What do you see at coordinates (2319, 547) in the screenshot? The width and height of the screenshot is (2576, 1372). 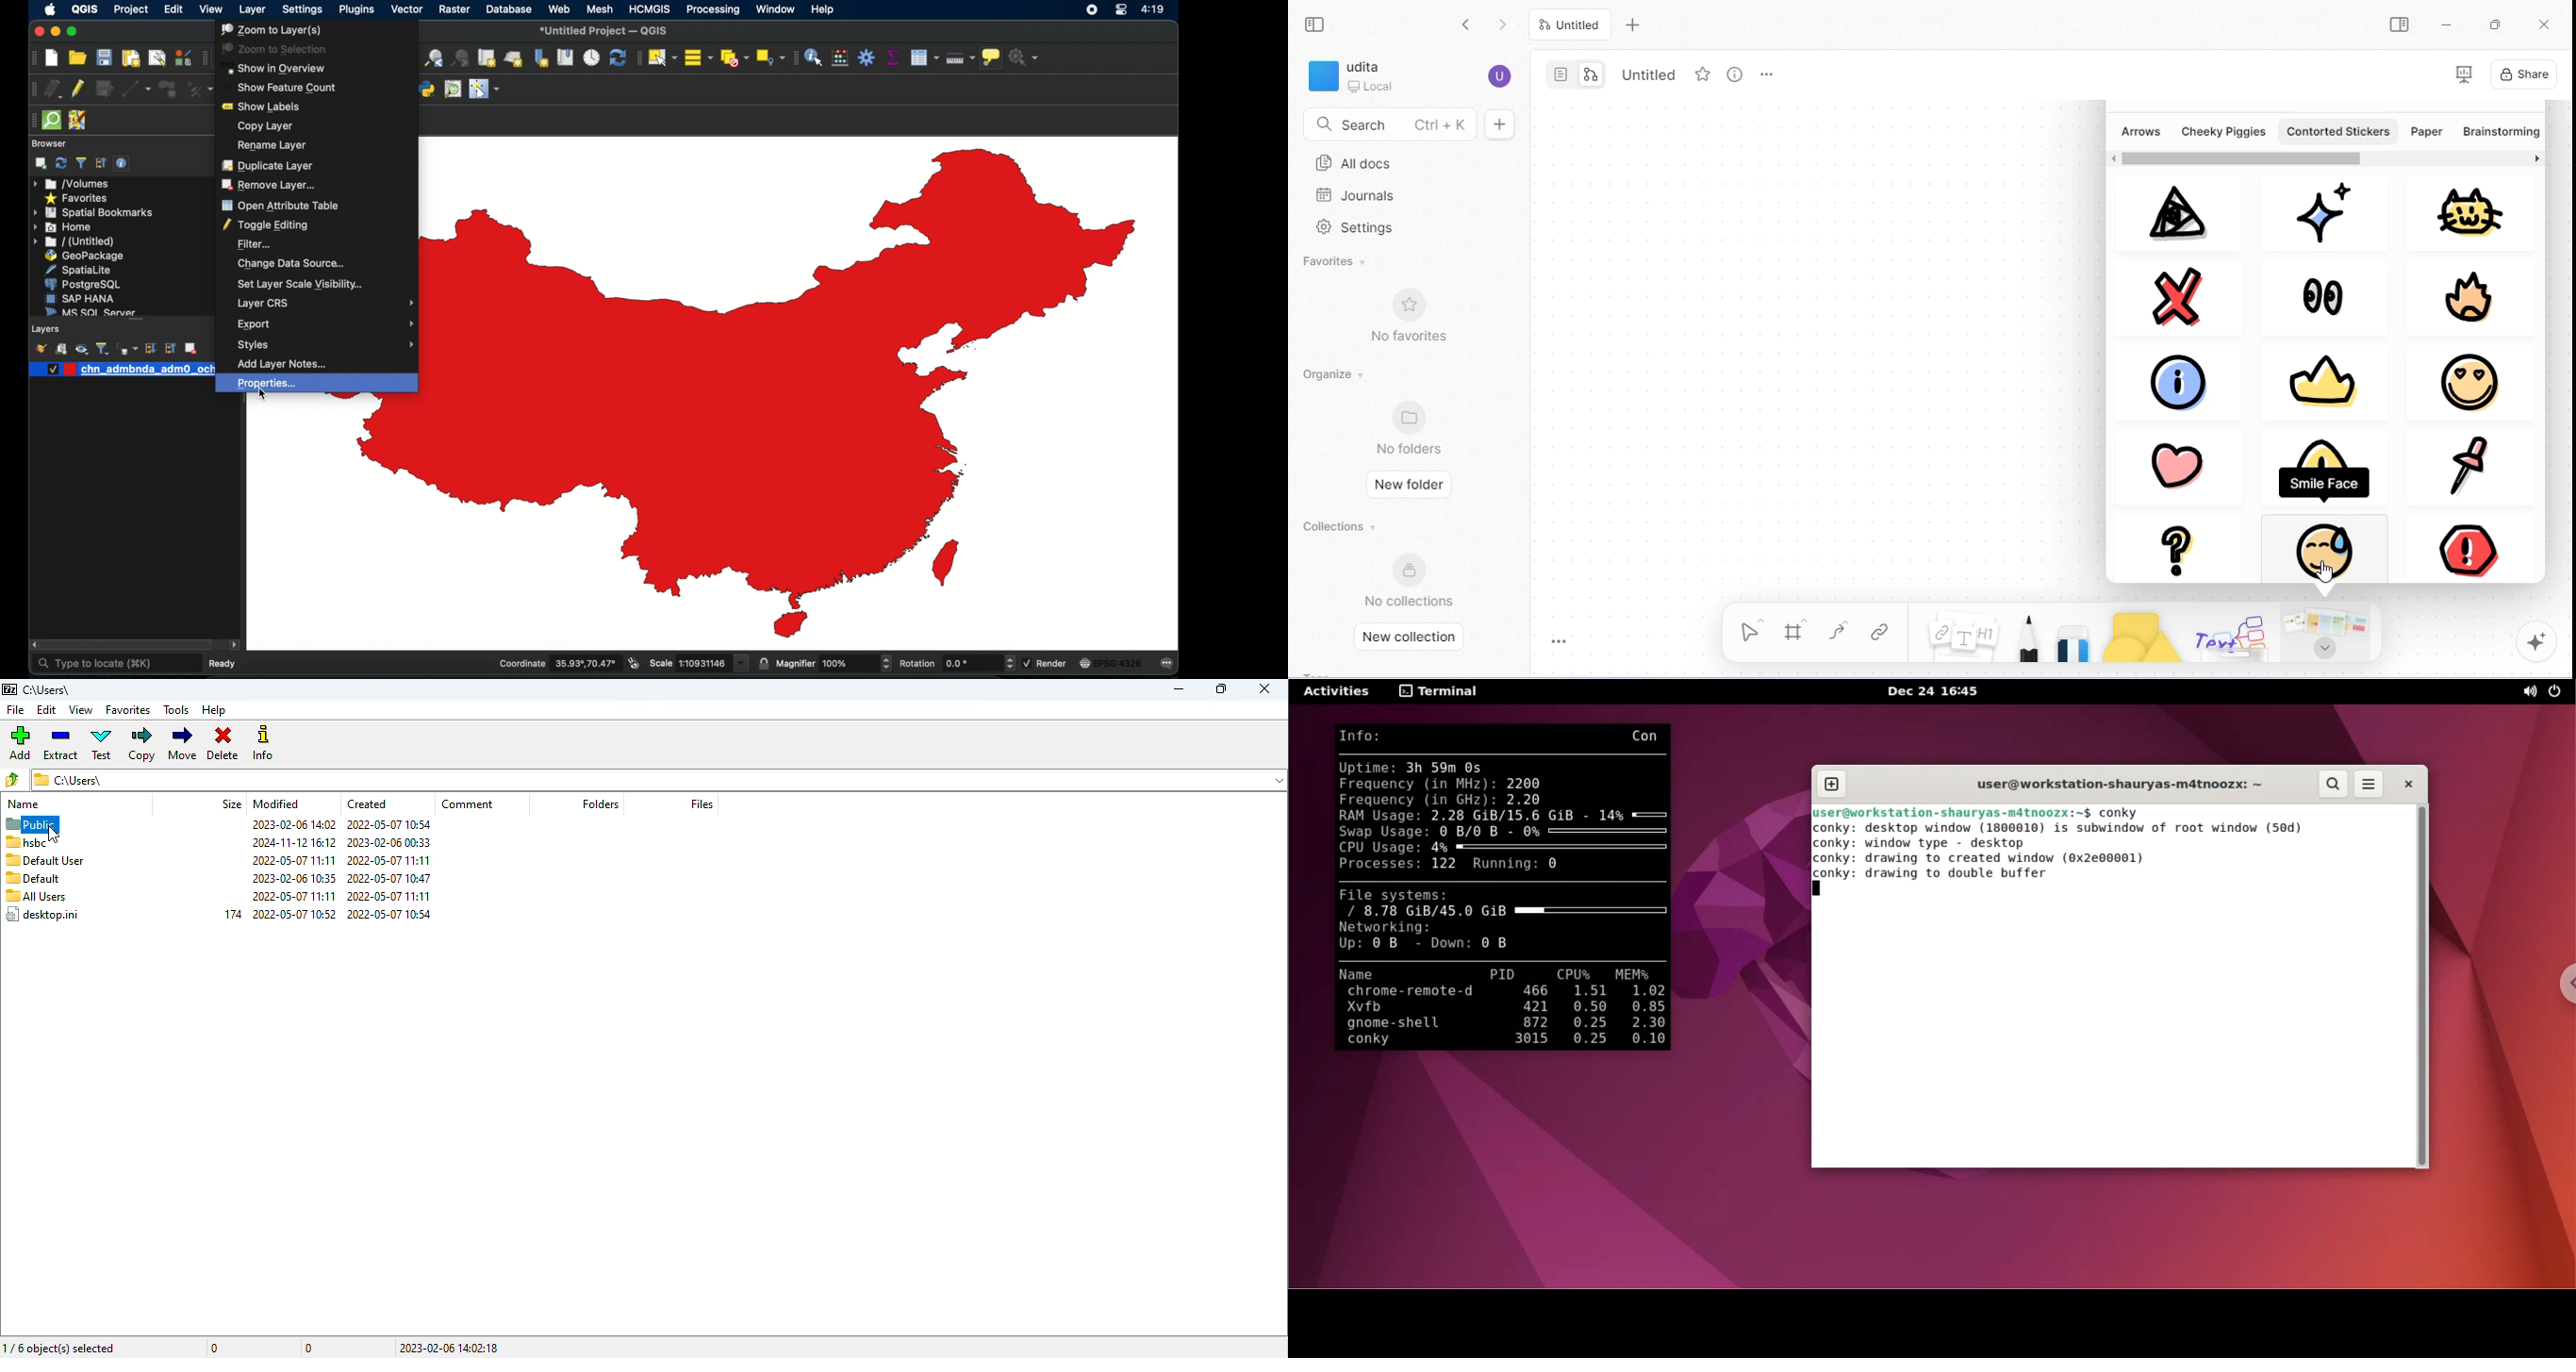 I see `notice` at bounding box center [2319, 547].